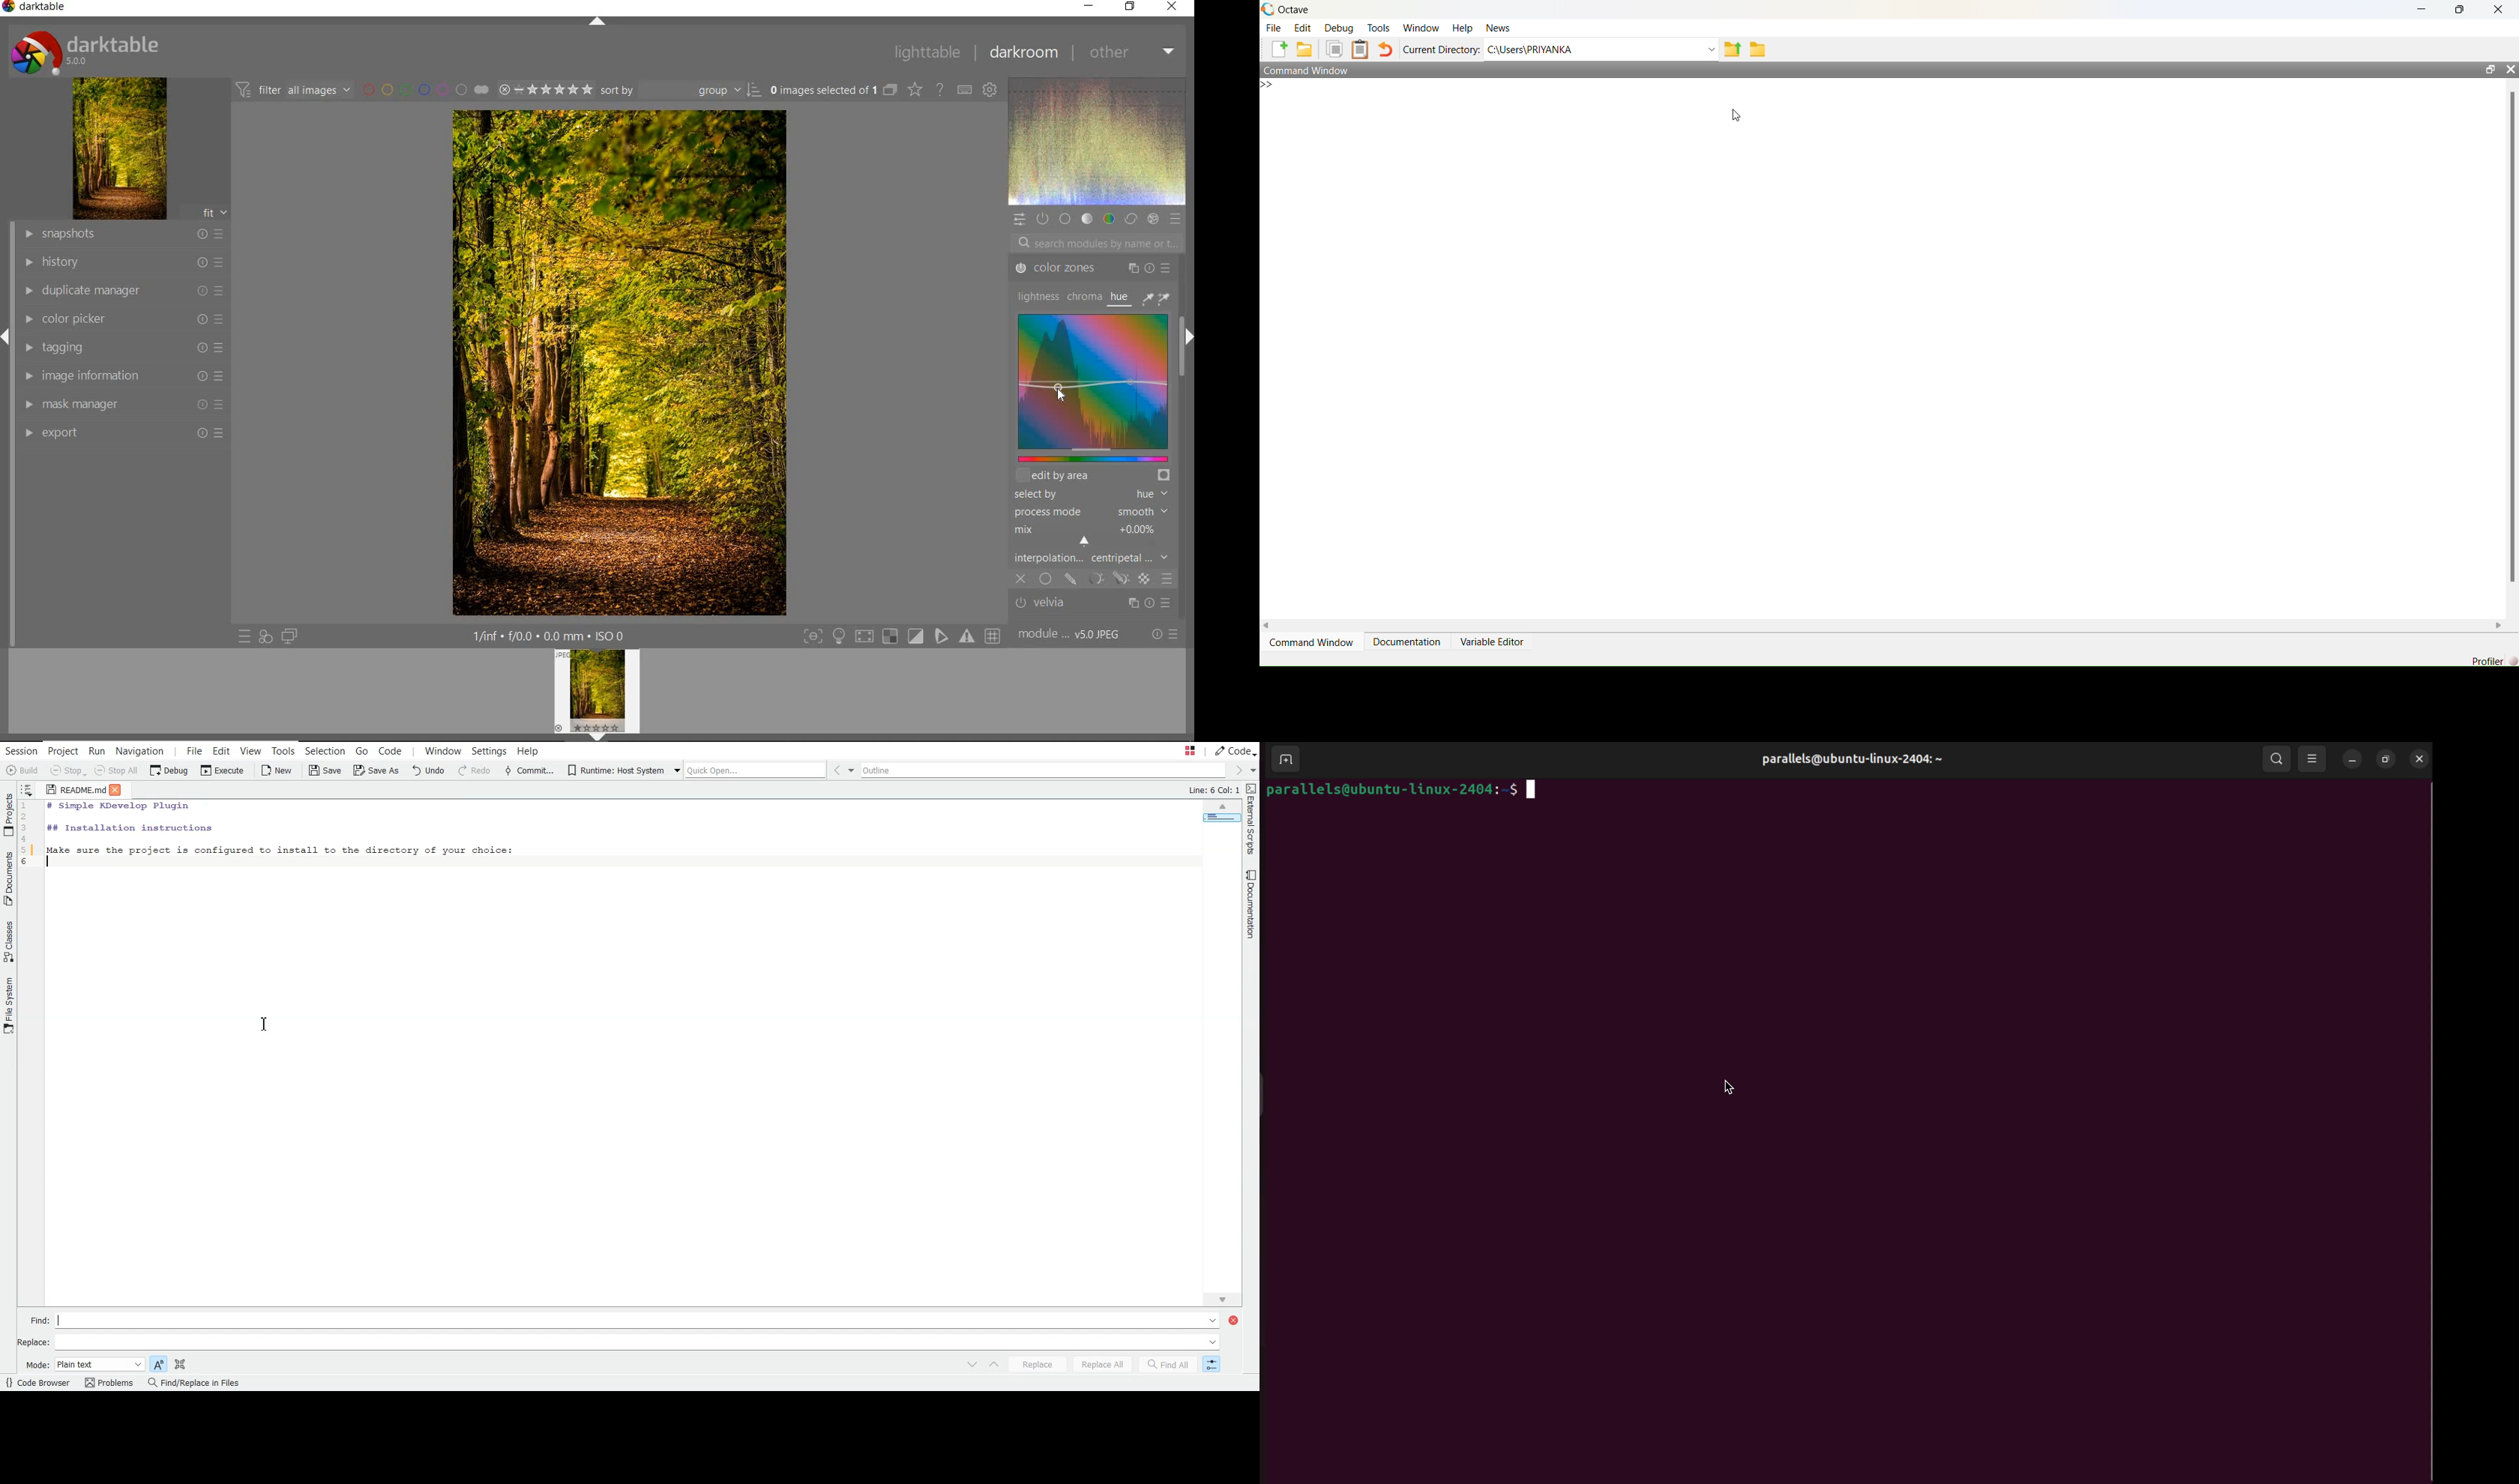  Describe the element at coordinates (991, 89) in the screenshot. I see `SHOW GLOBAL PREFERENCE` at that location.